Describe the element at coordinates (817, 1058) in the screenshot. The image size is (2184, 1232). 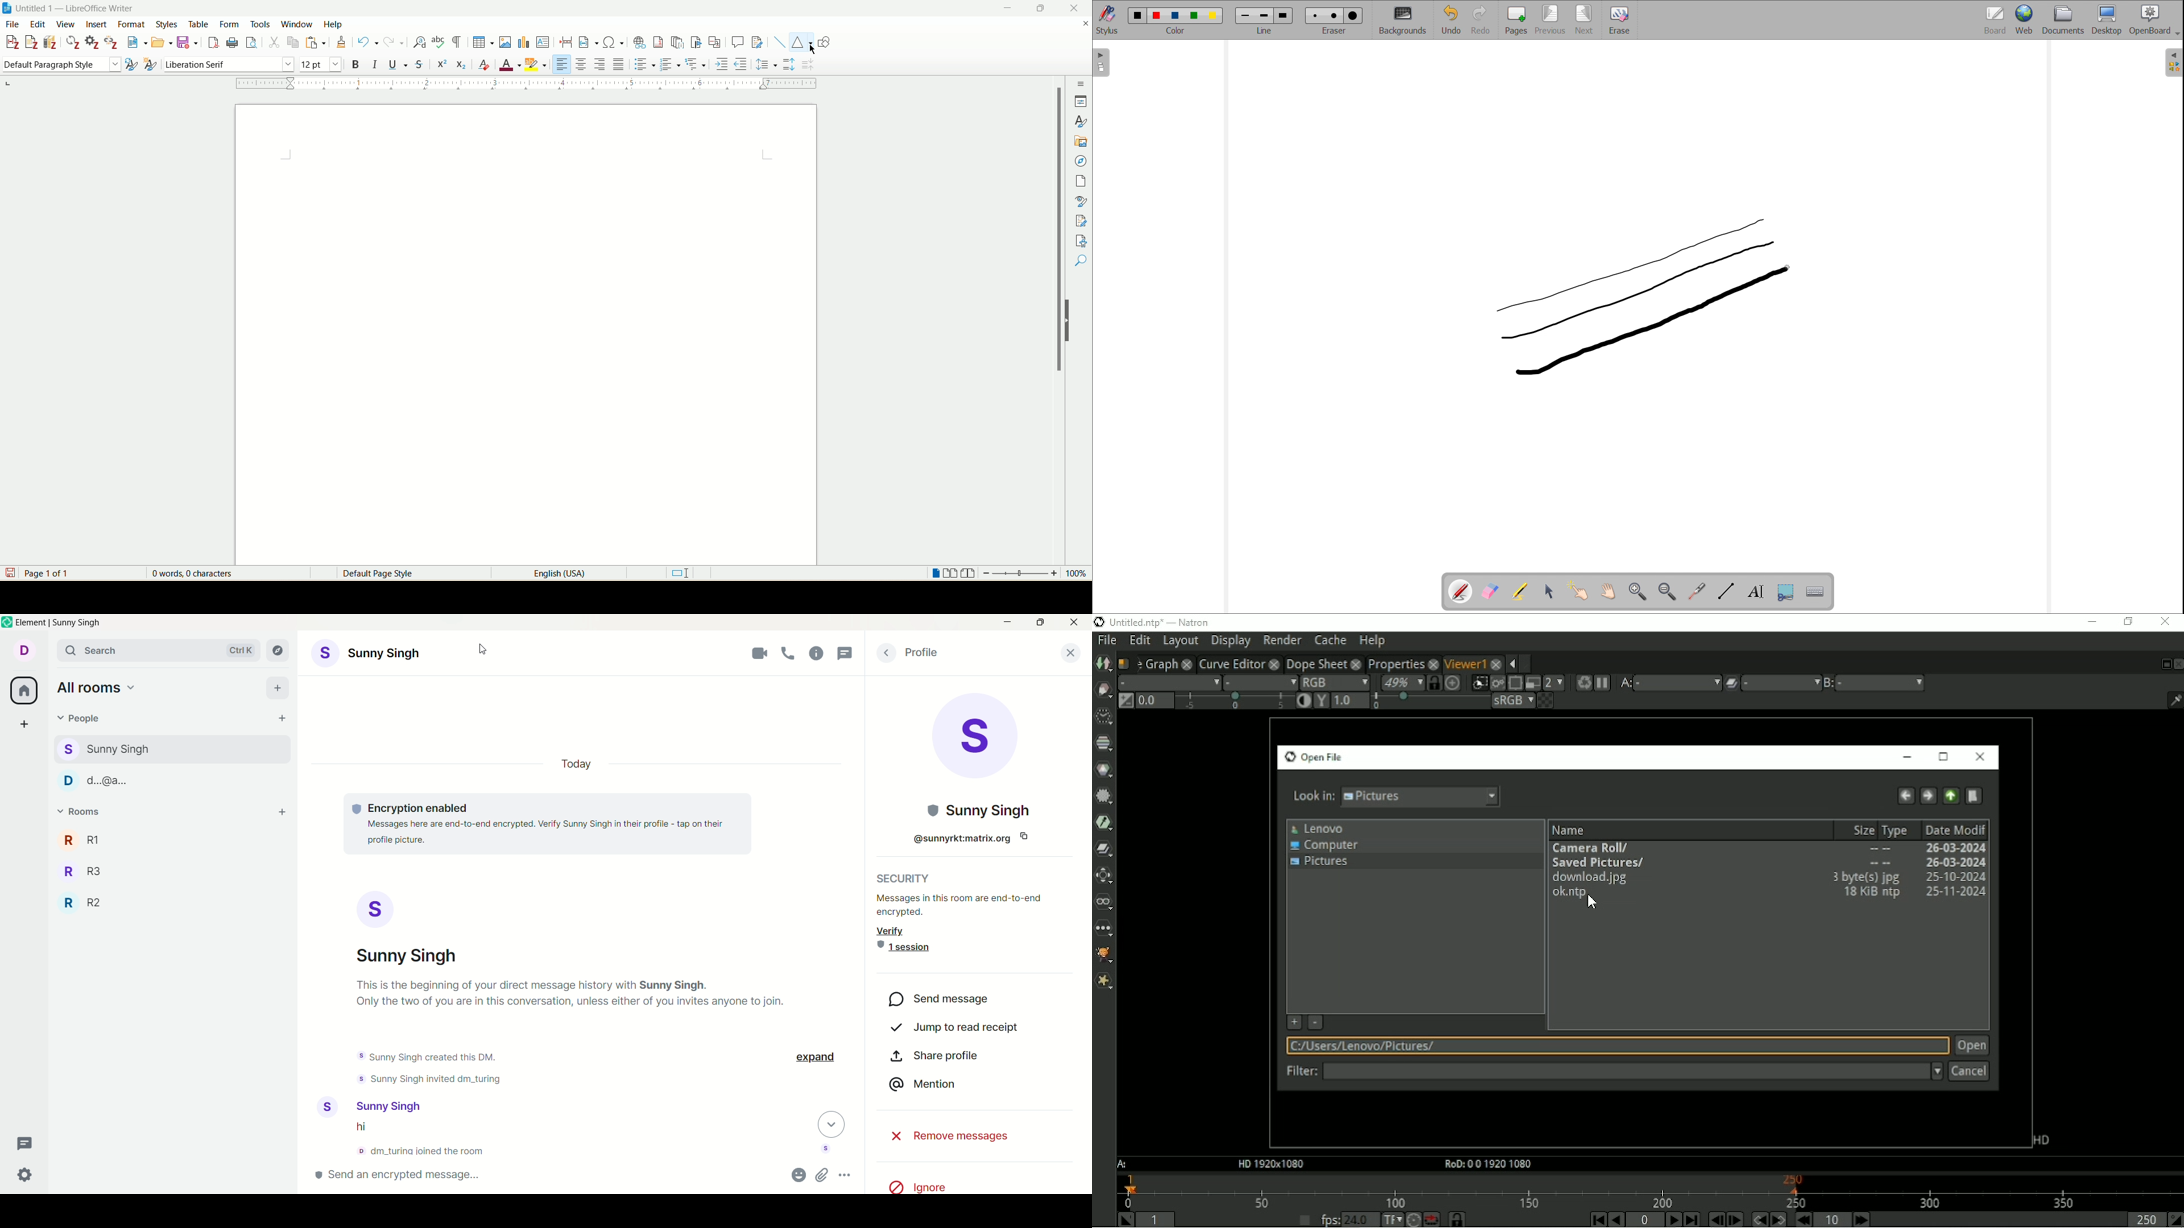
I see `expand` at that location.